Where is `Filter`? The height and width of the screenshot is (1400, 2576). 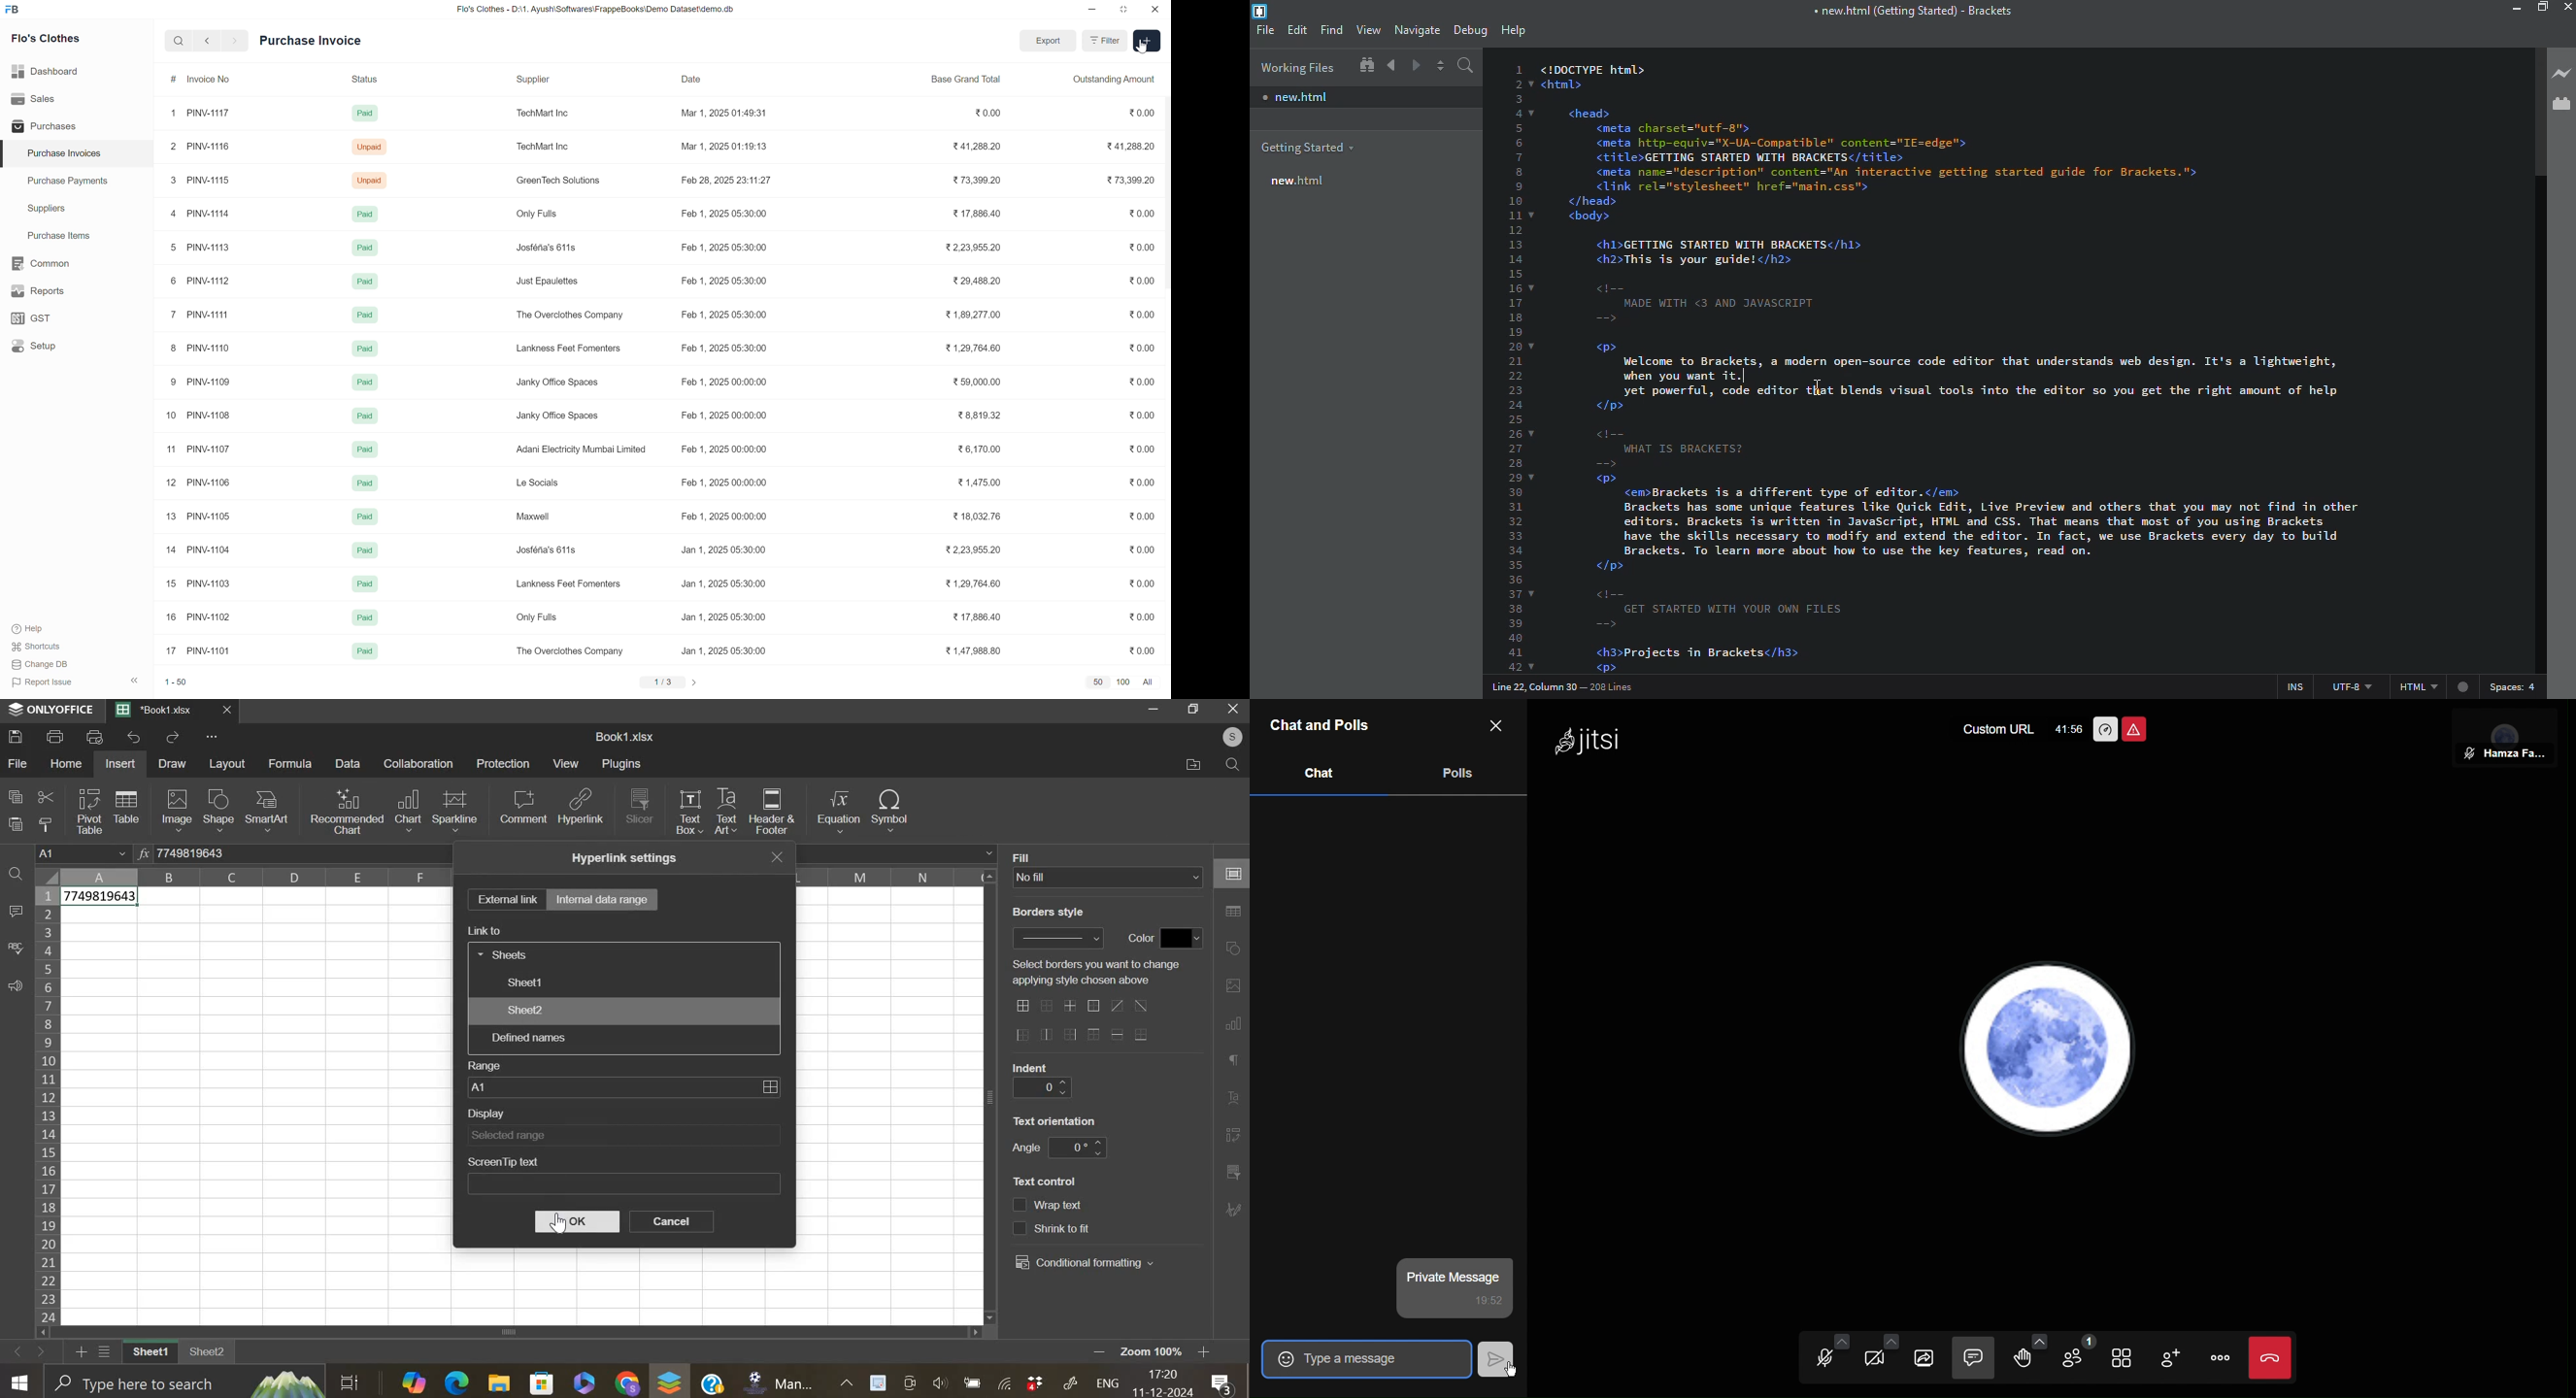
Filter is located at coordinates (1104, 41).